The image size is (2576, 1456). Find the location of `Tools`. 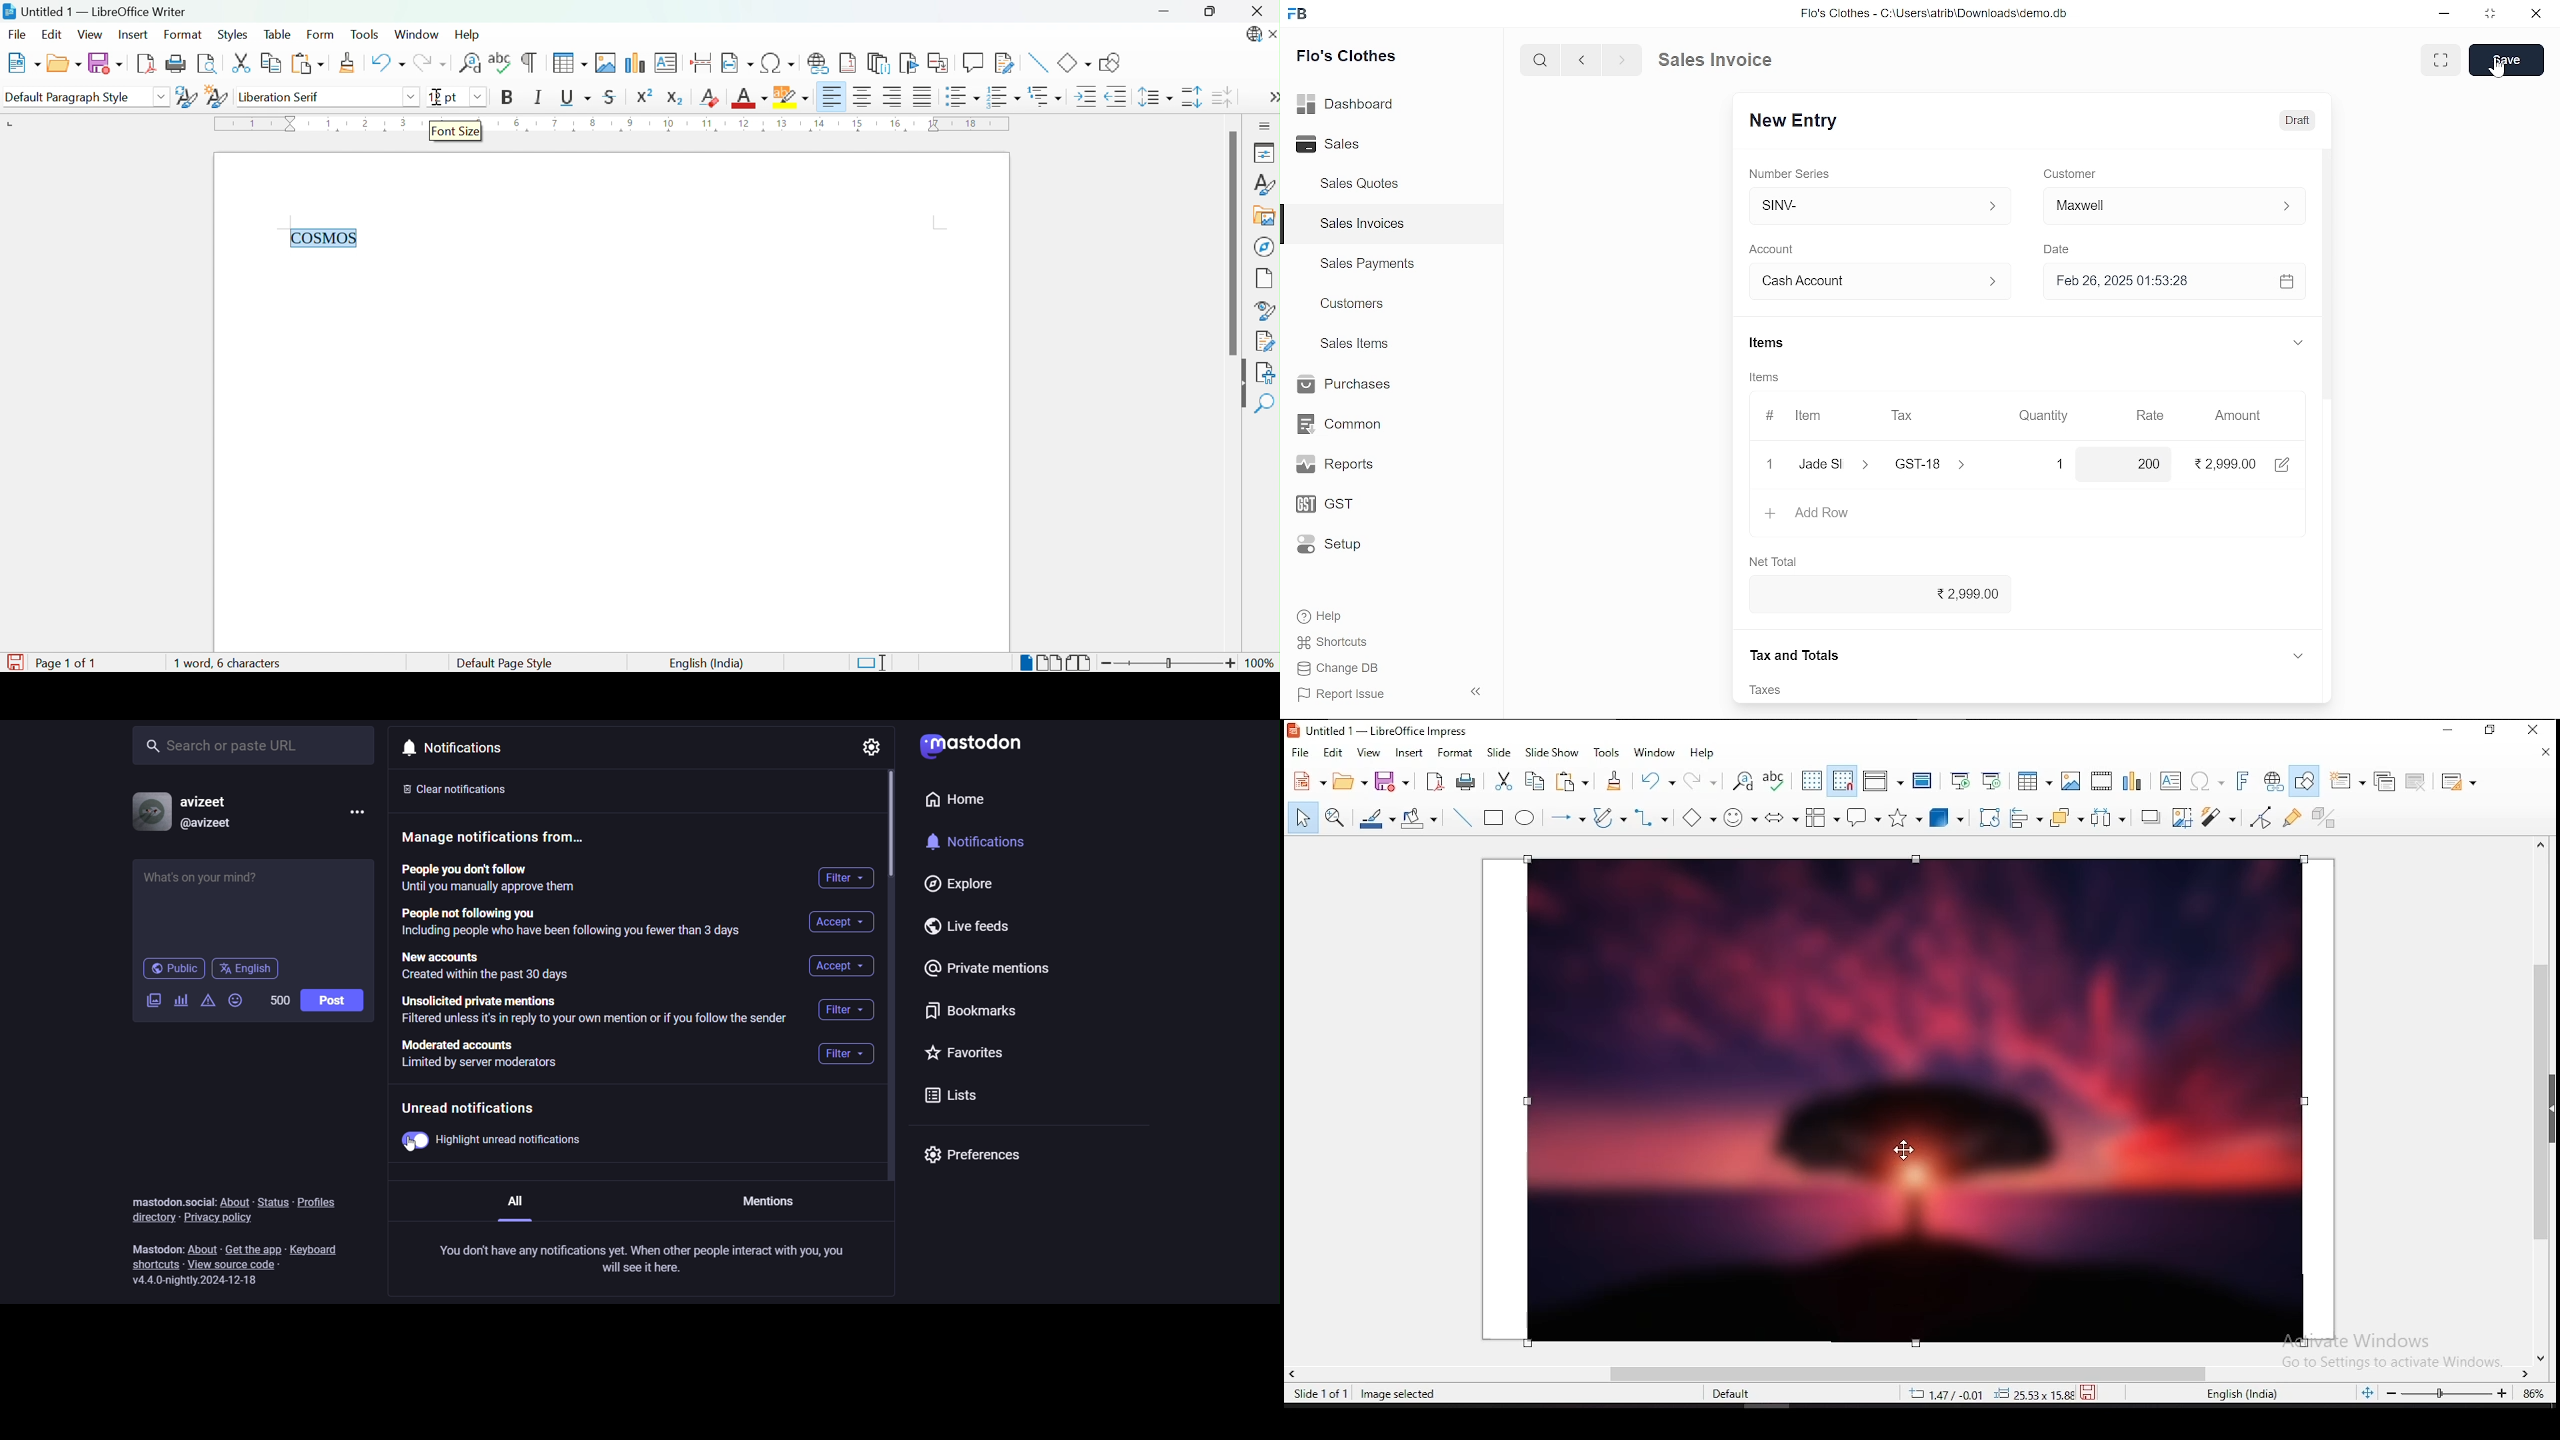

Tools is located at coordinates (366, 33).